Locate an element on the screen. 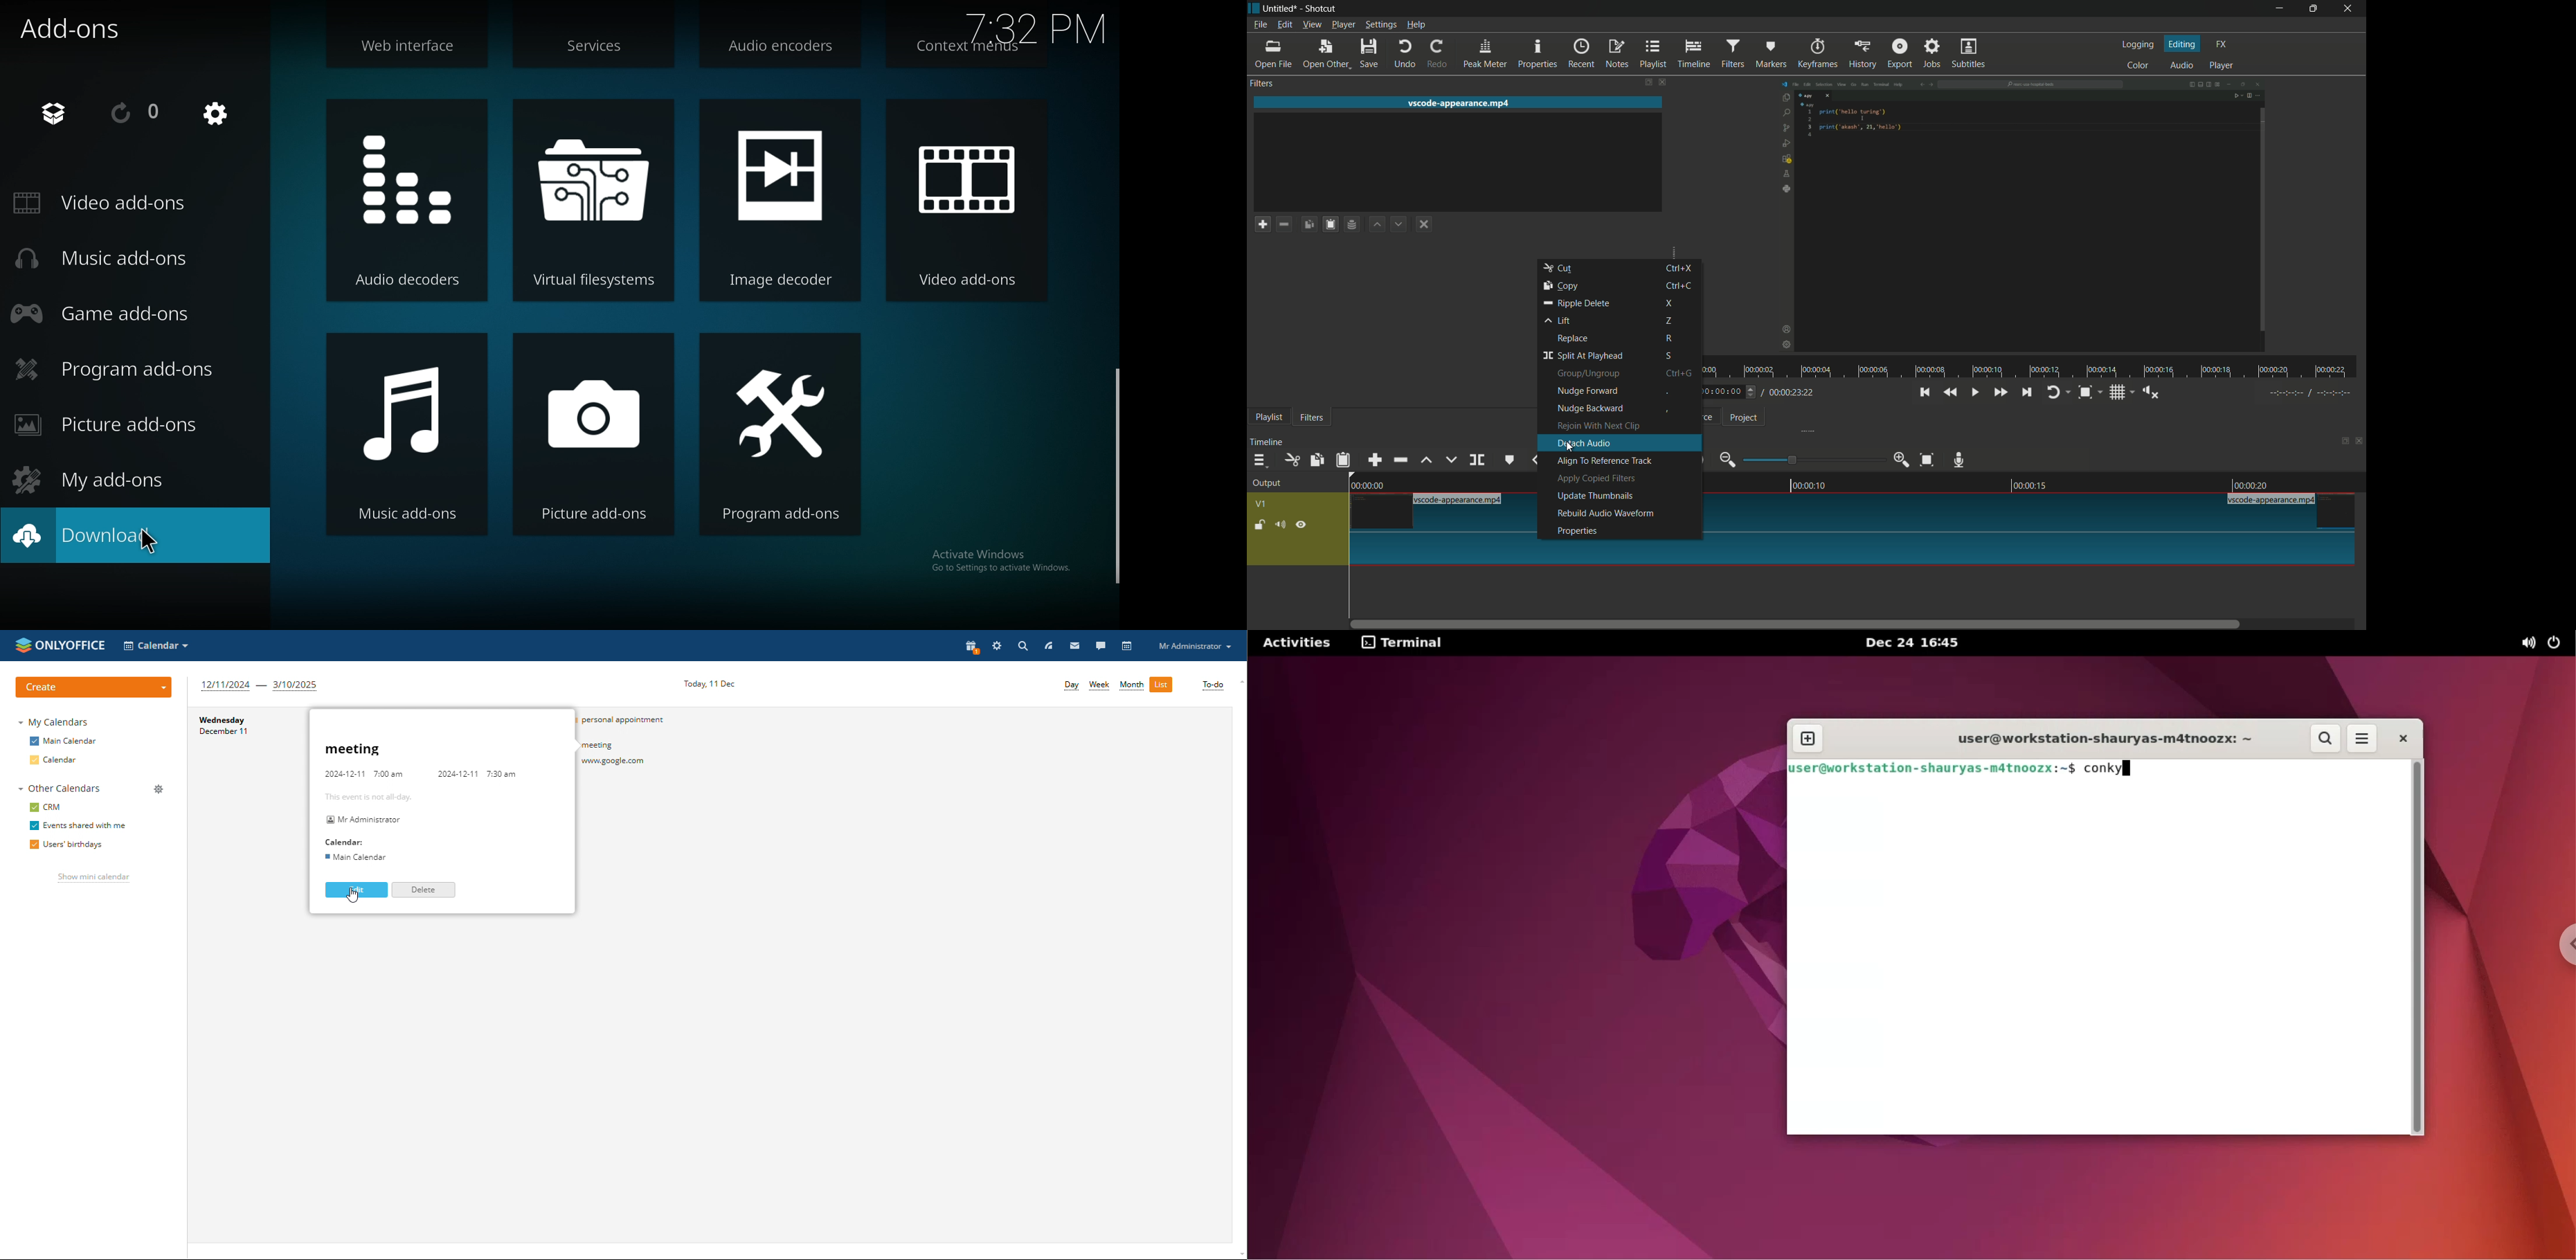 The width and height of the screenshot is (2576, 1260). next marker is located at coordinates (1572, 450).